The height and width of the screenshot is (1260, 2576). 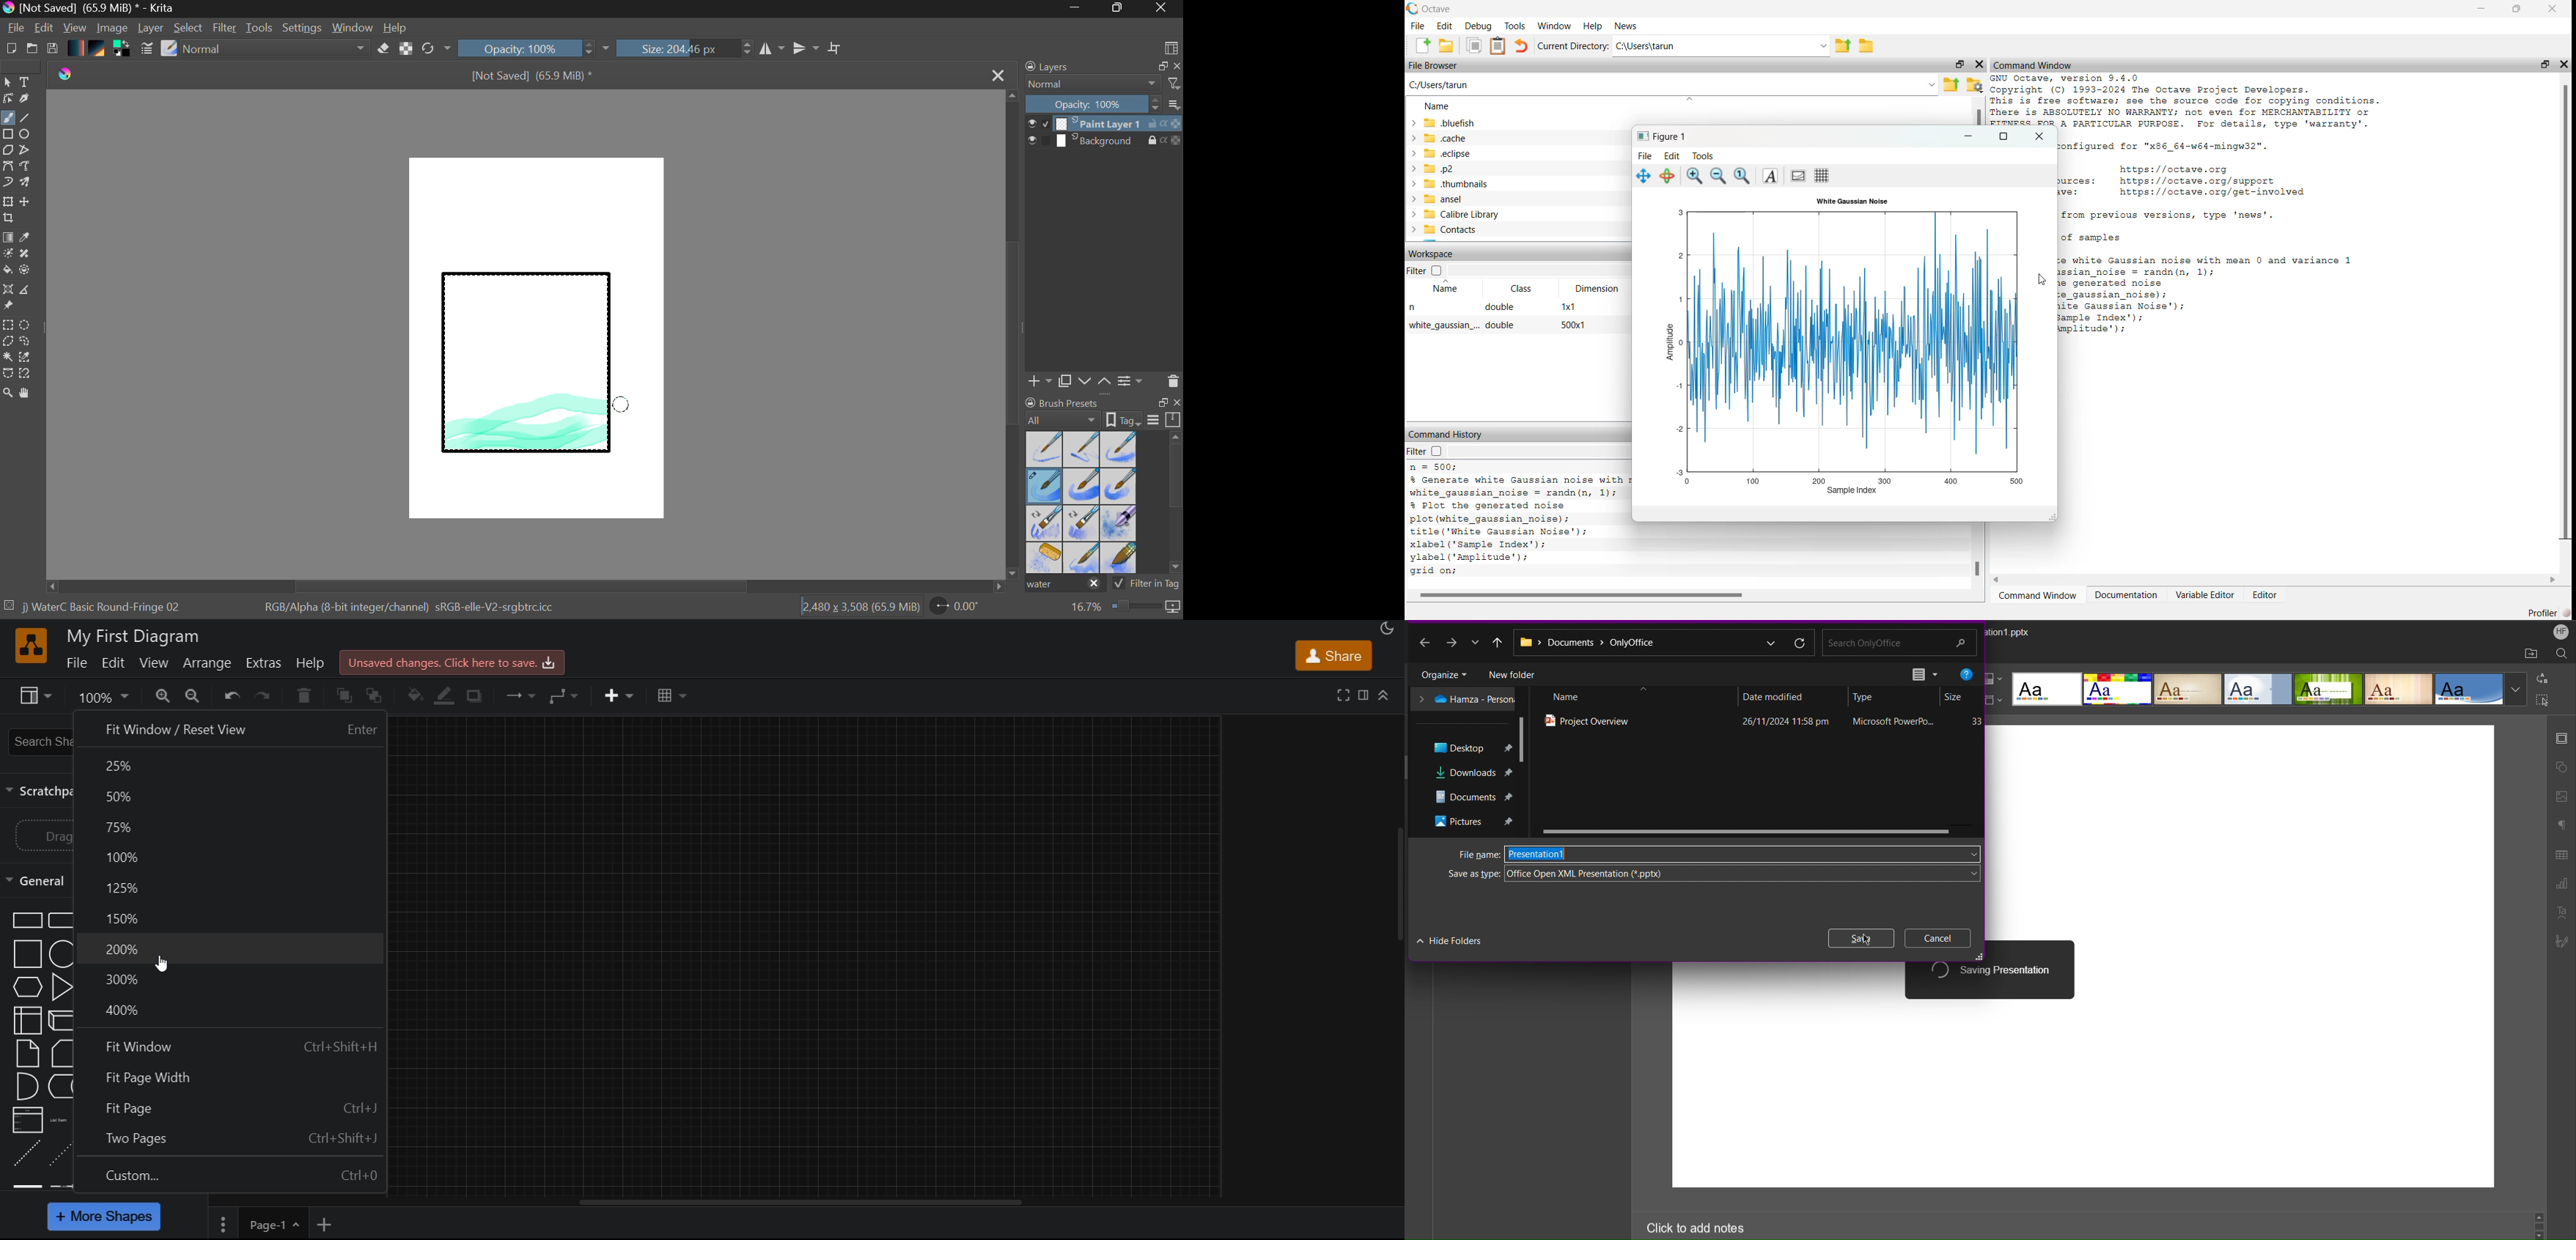 What do you see at coordinates (235, 1049) in the screenshot?
I see `fit window` at bounding box center [235, 1049].